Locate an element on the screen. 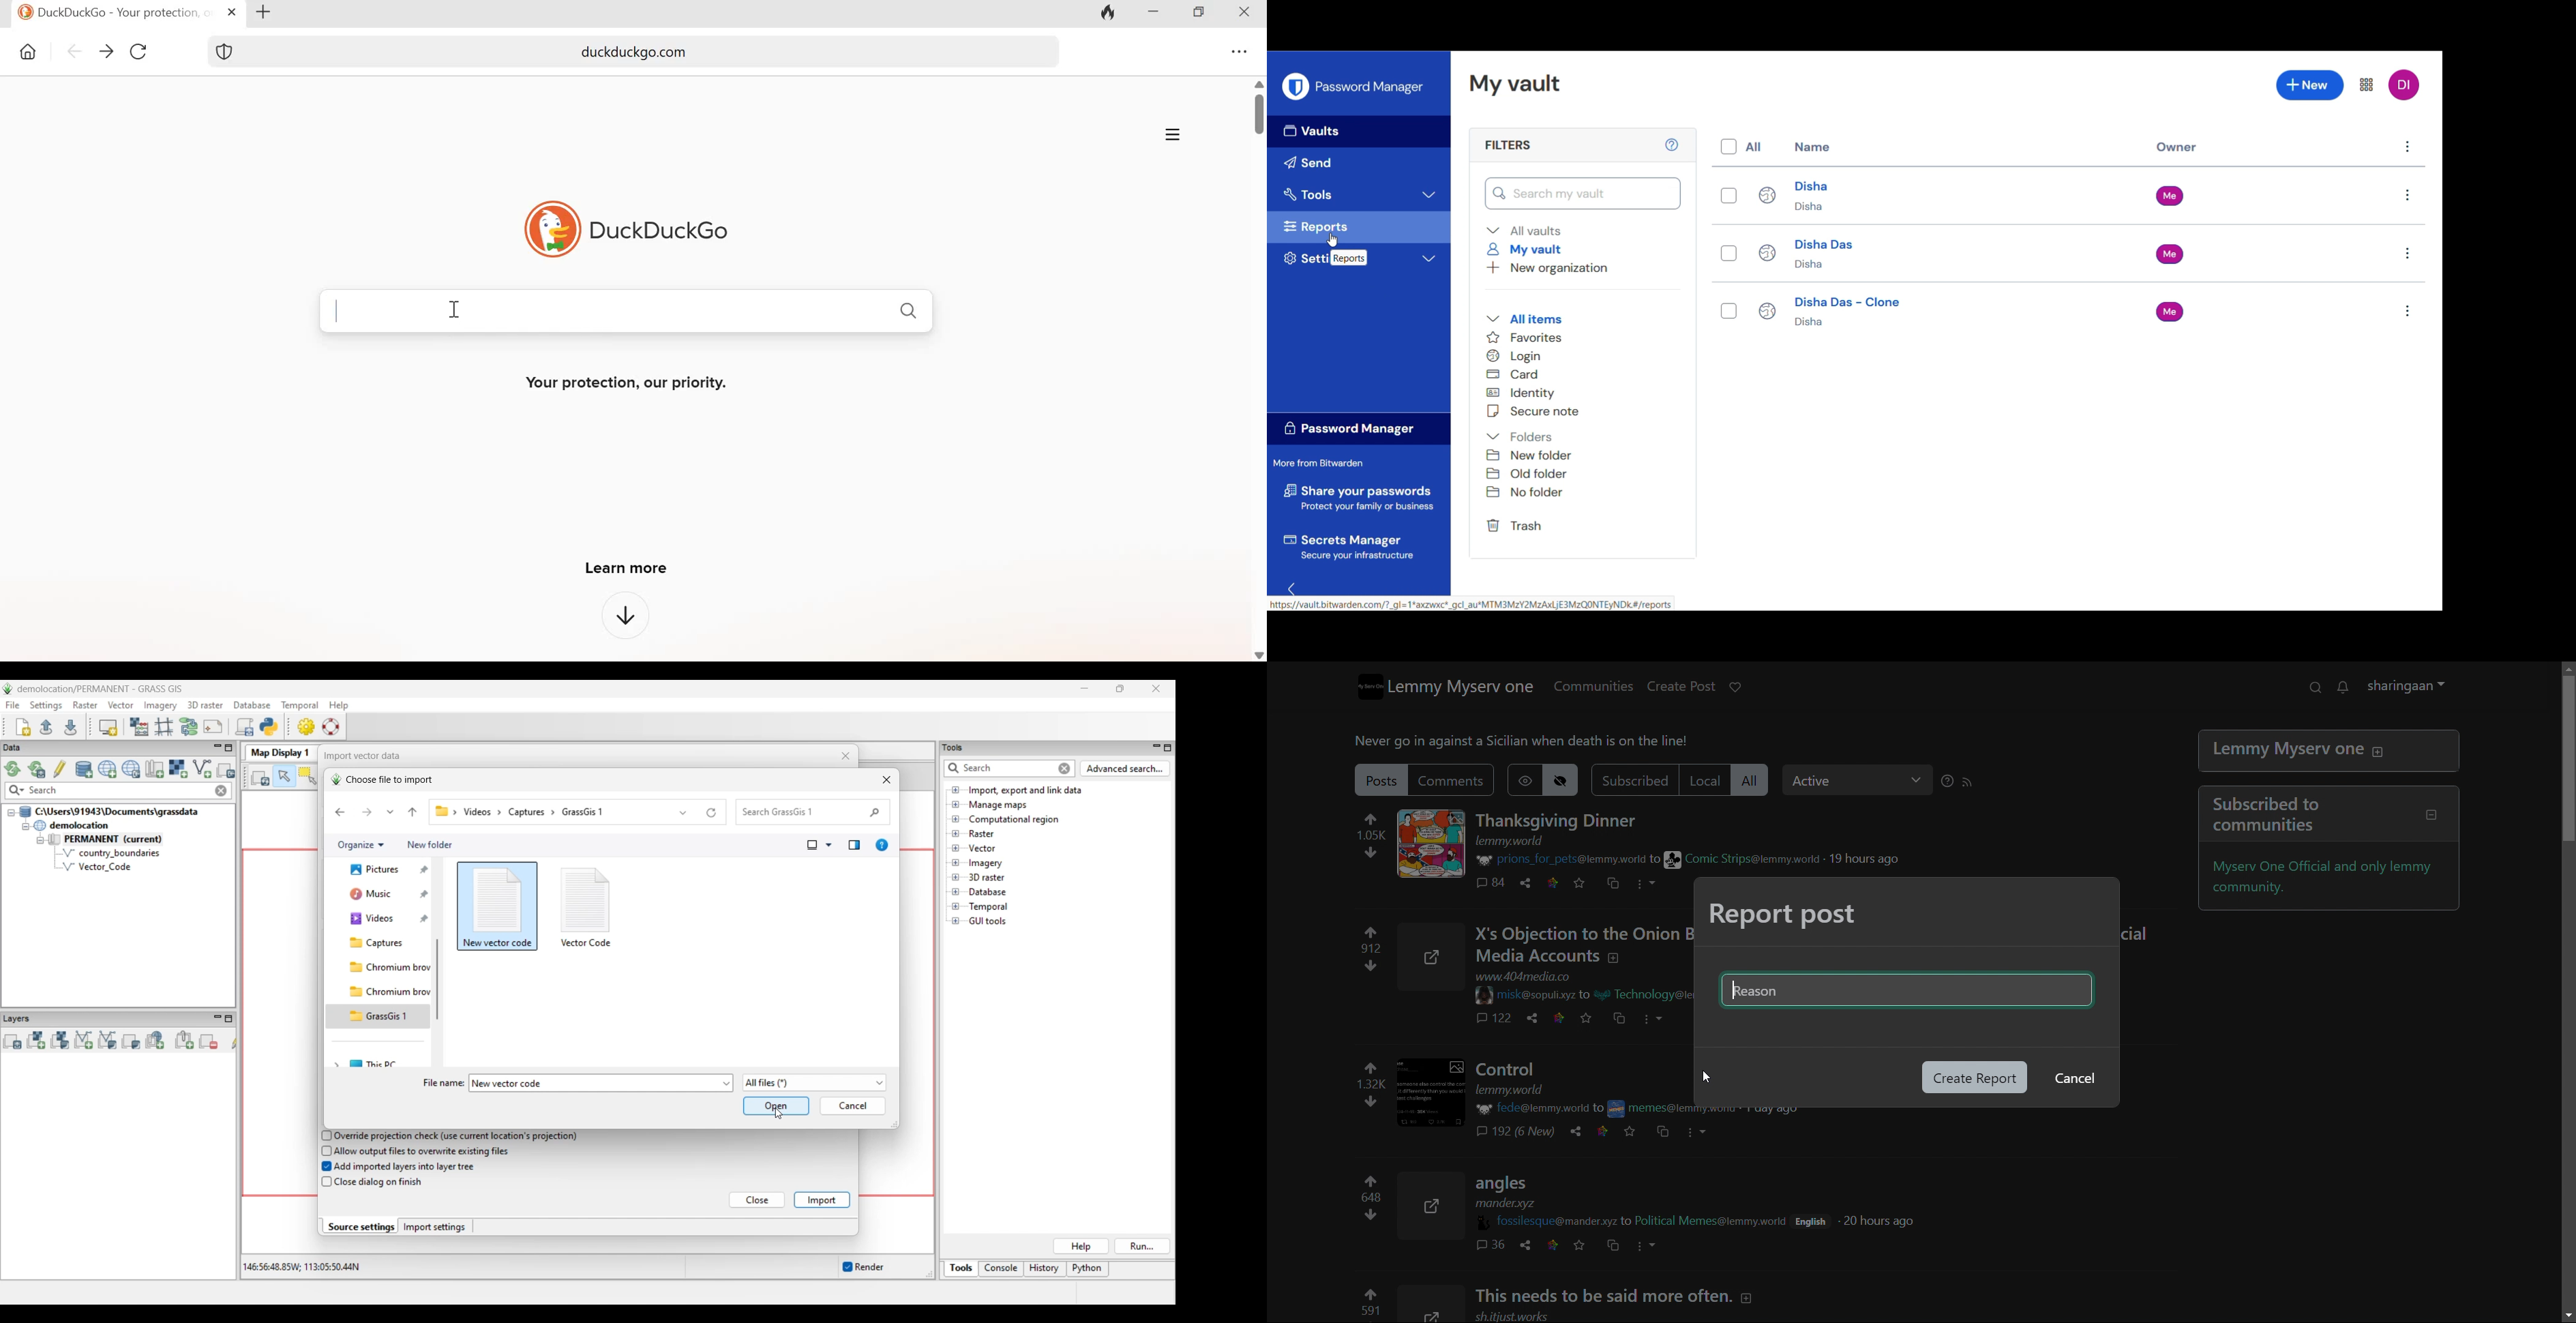  expand here with the image is located at coordinates (1438, 844).